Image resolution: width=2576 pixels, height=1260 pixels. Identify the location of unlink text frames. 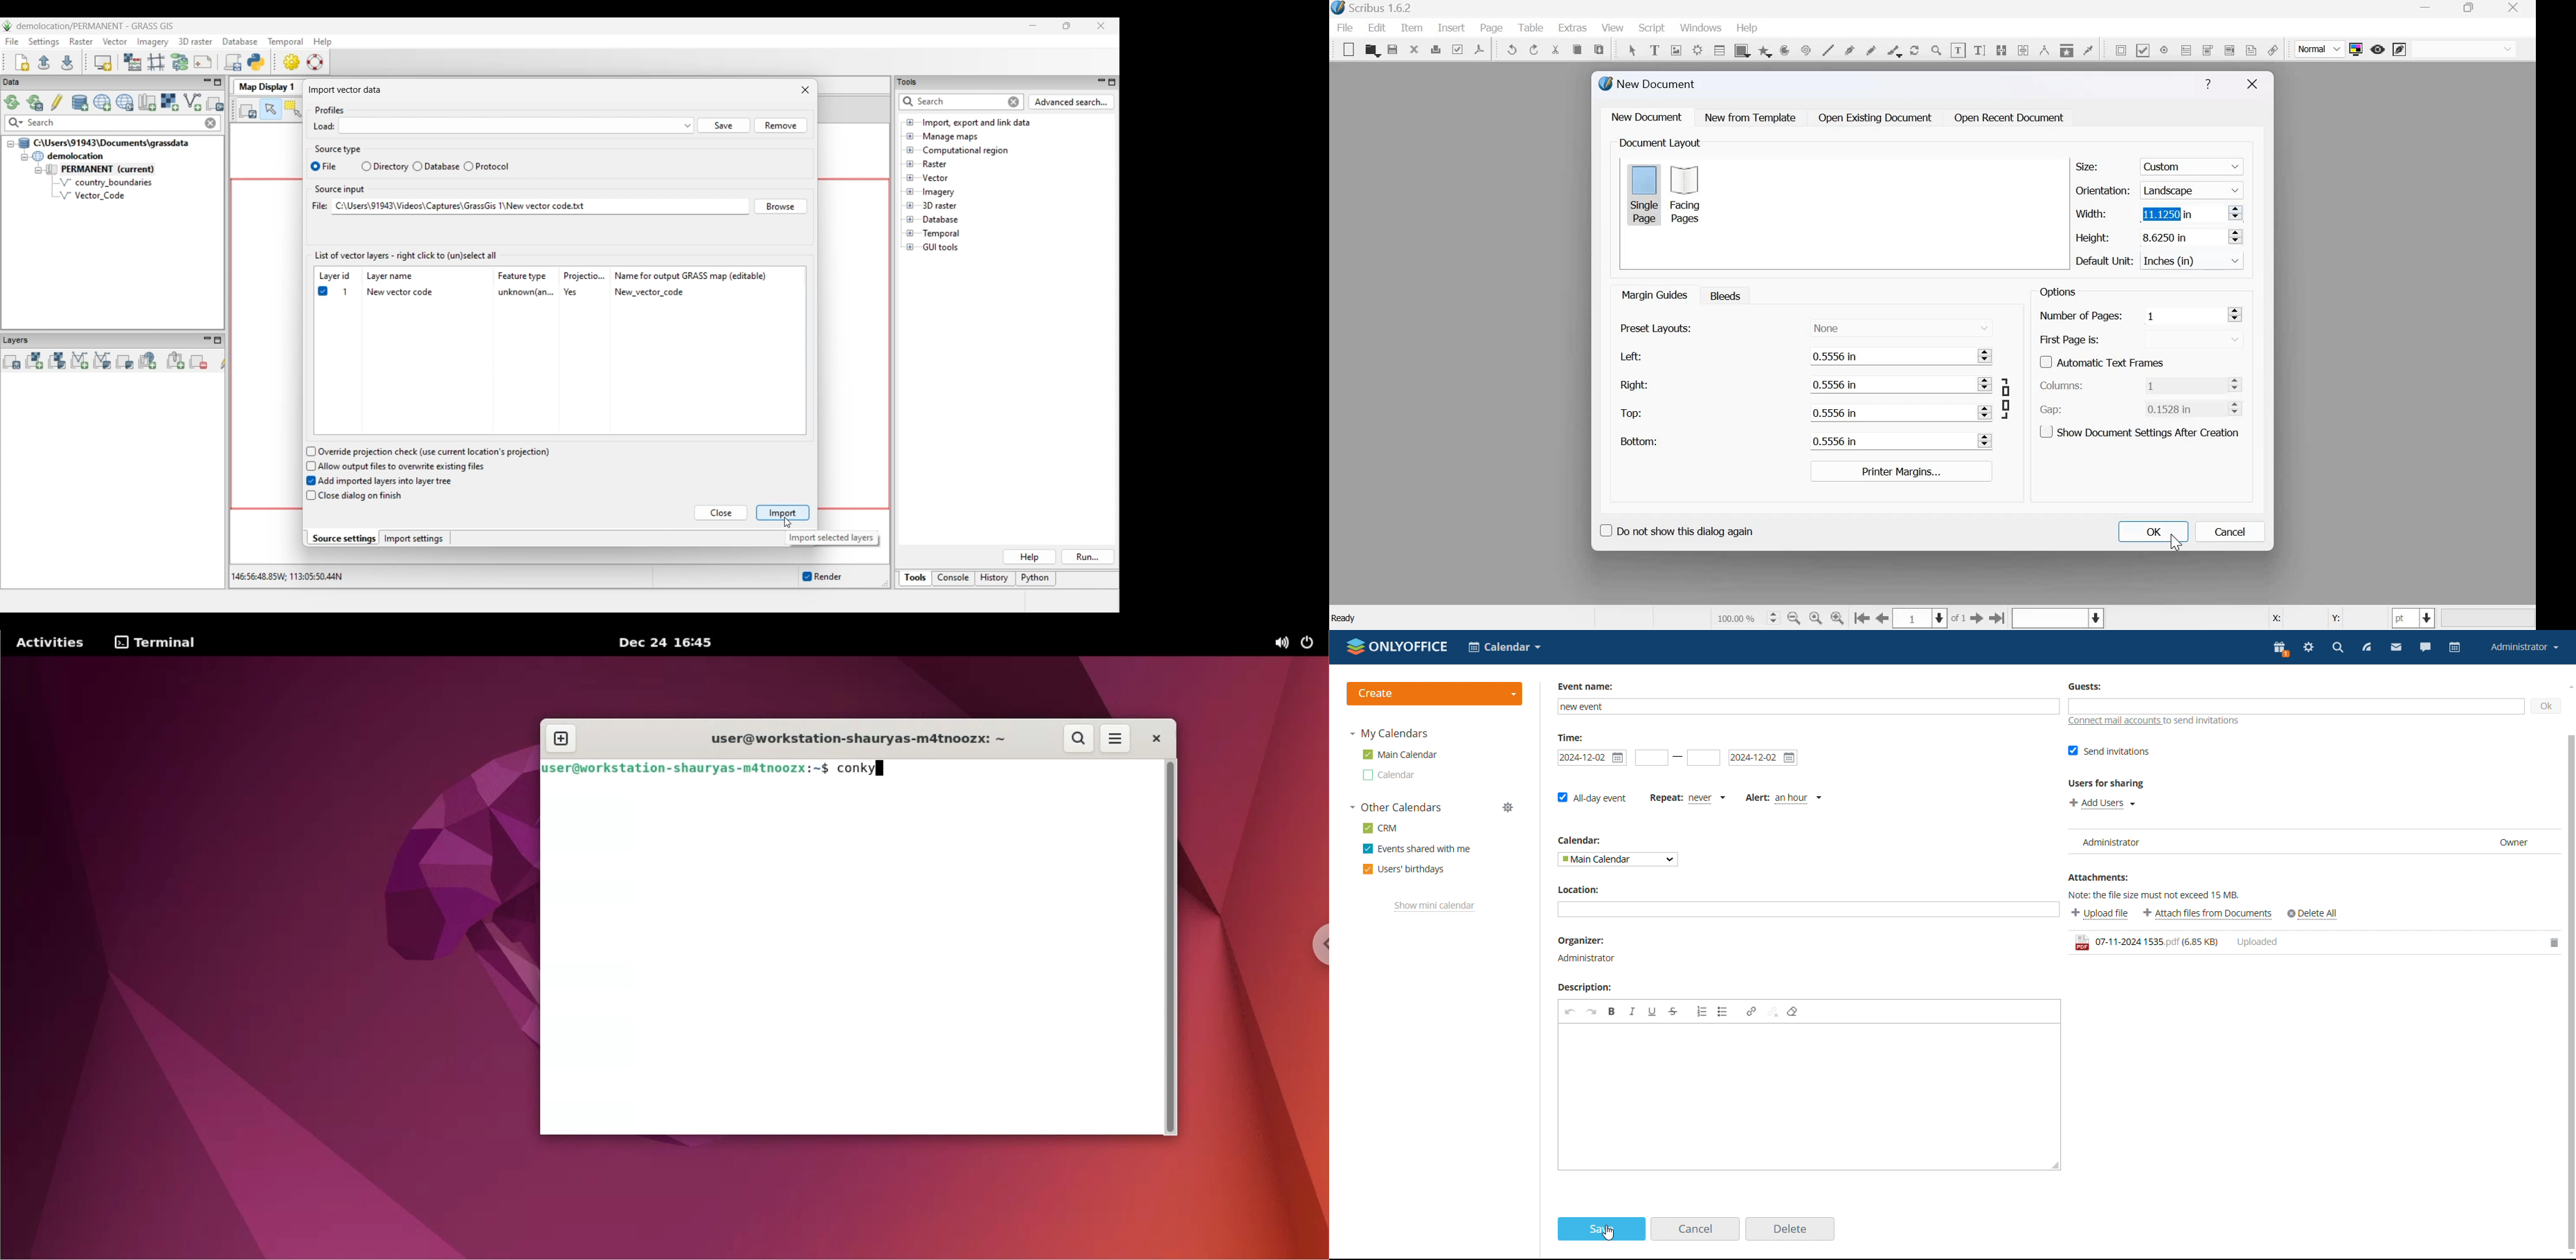
(2023, 49).